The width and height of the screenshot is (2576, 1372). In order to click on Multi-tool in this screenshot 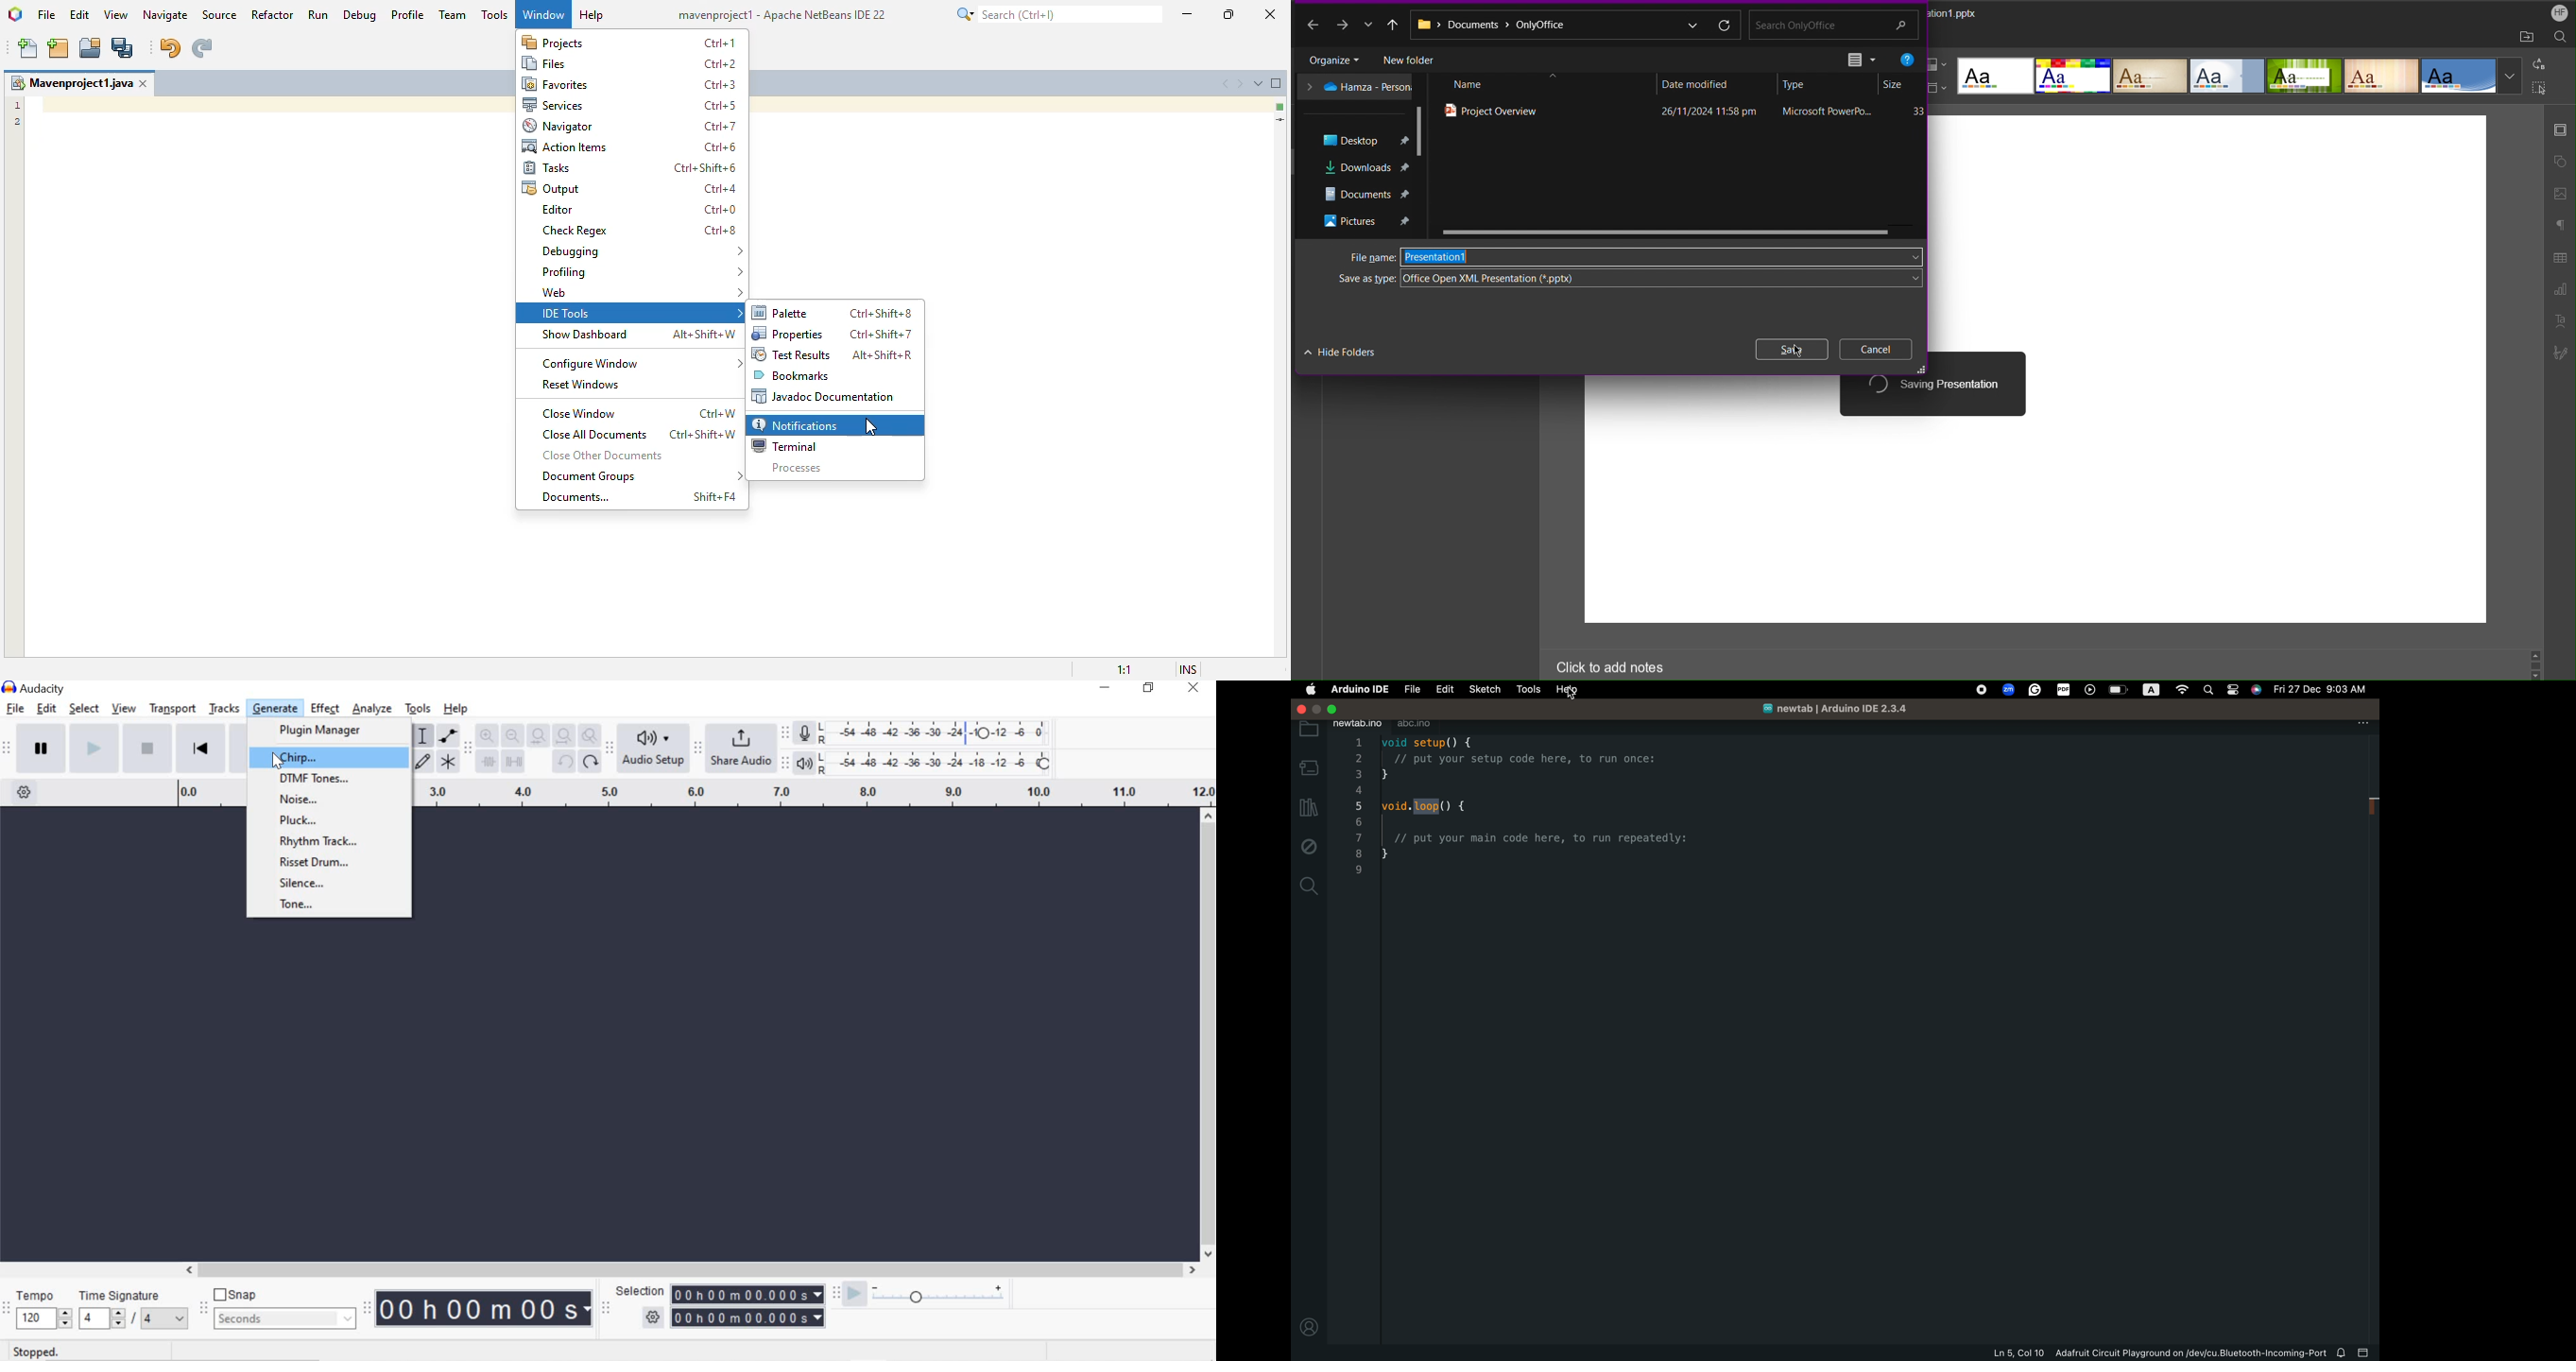, I will do `click(447, 761)`.